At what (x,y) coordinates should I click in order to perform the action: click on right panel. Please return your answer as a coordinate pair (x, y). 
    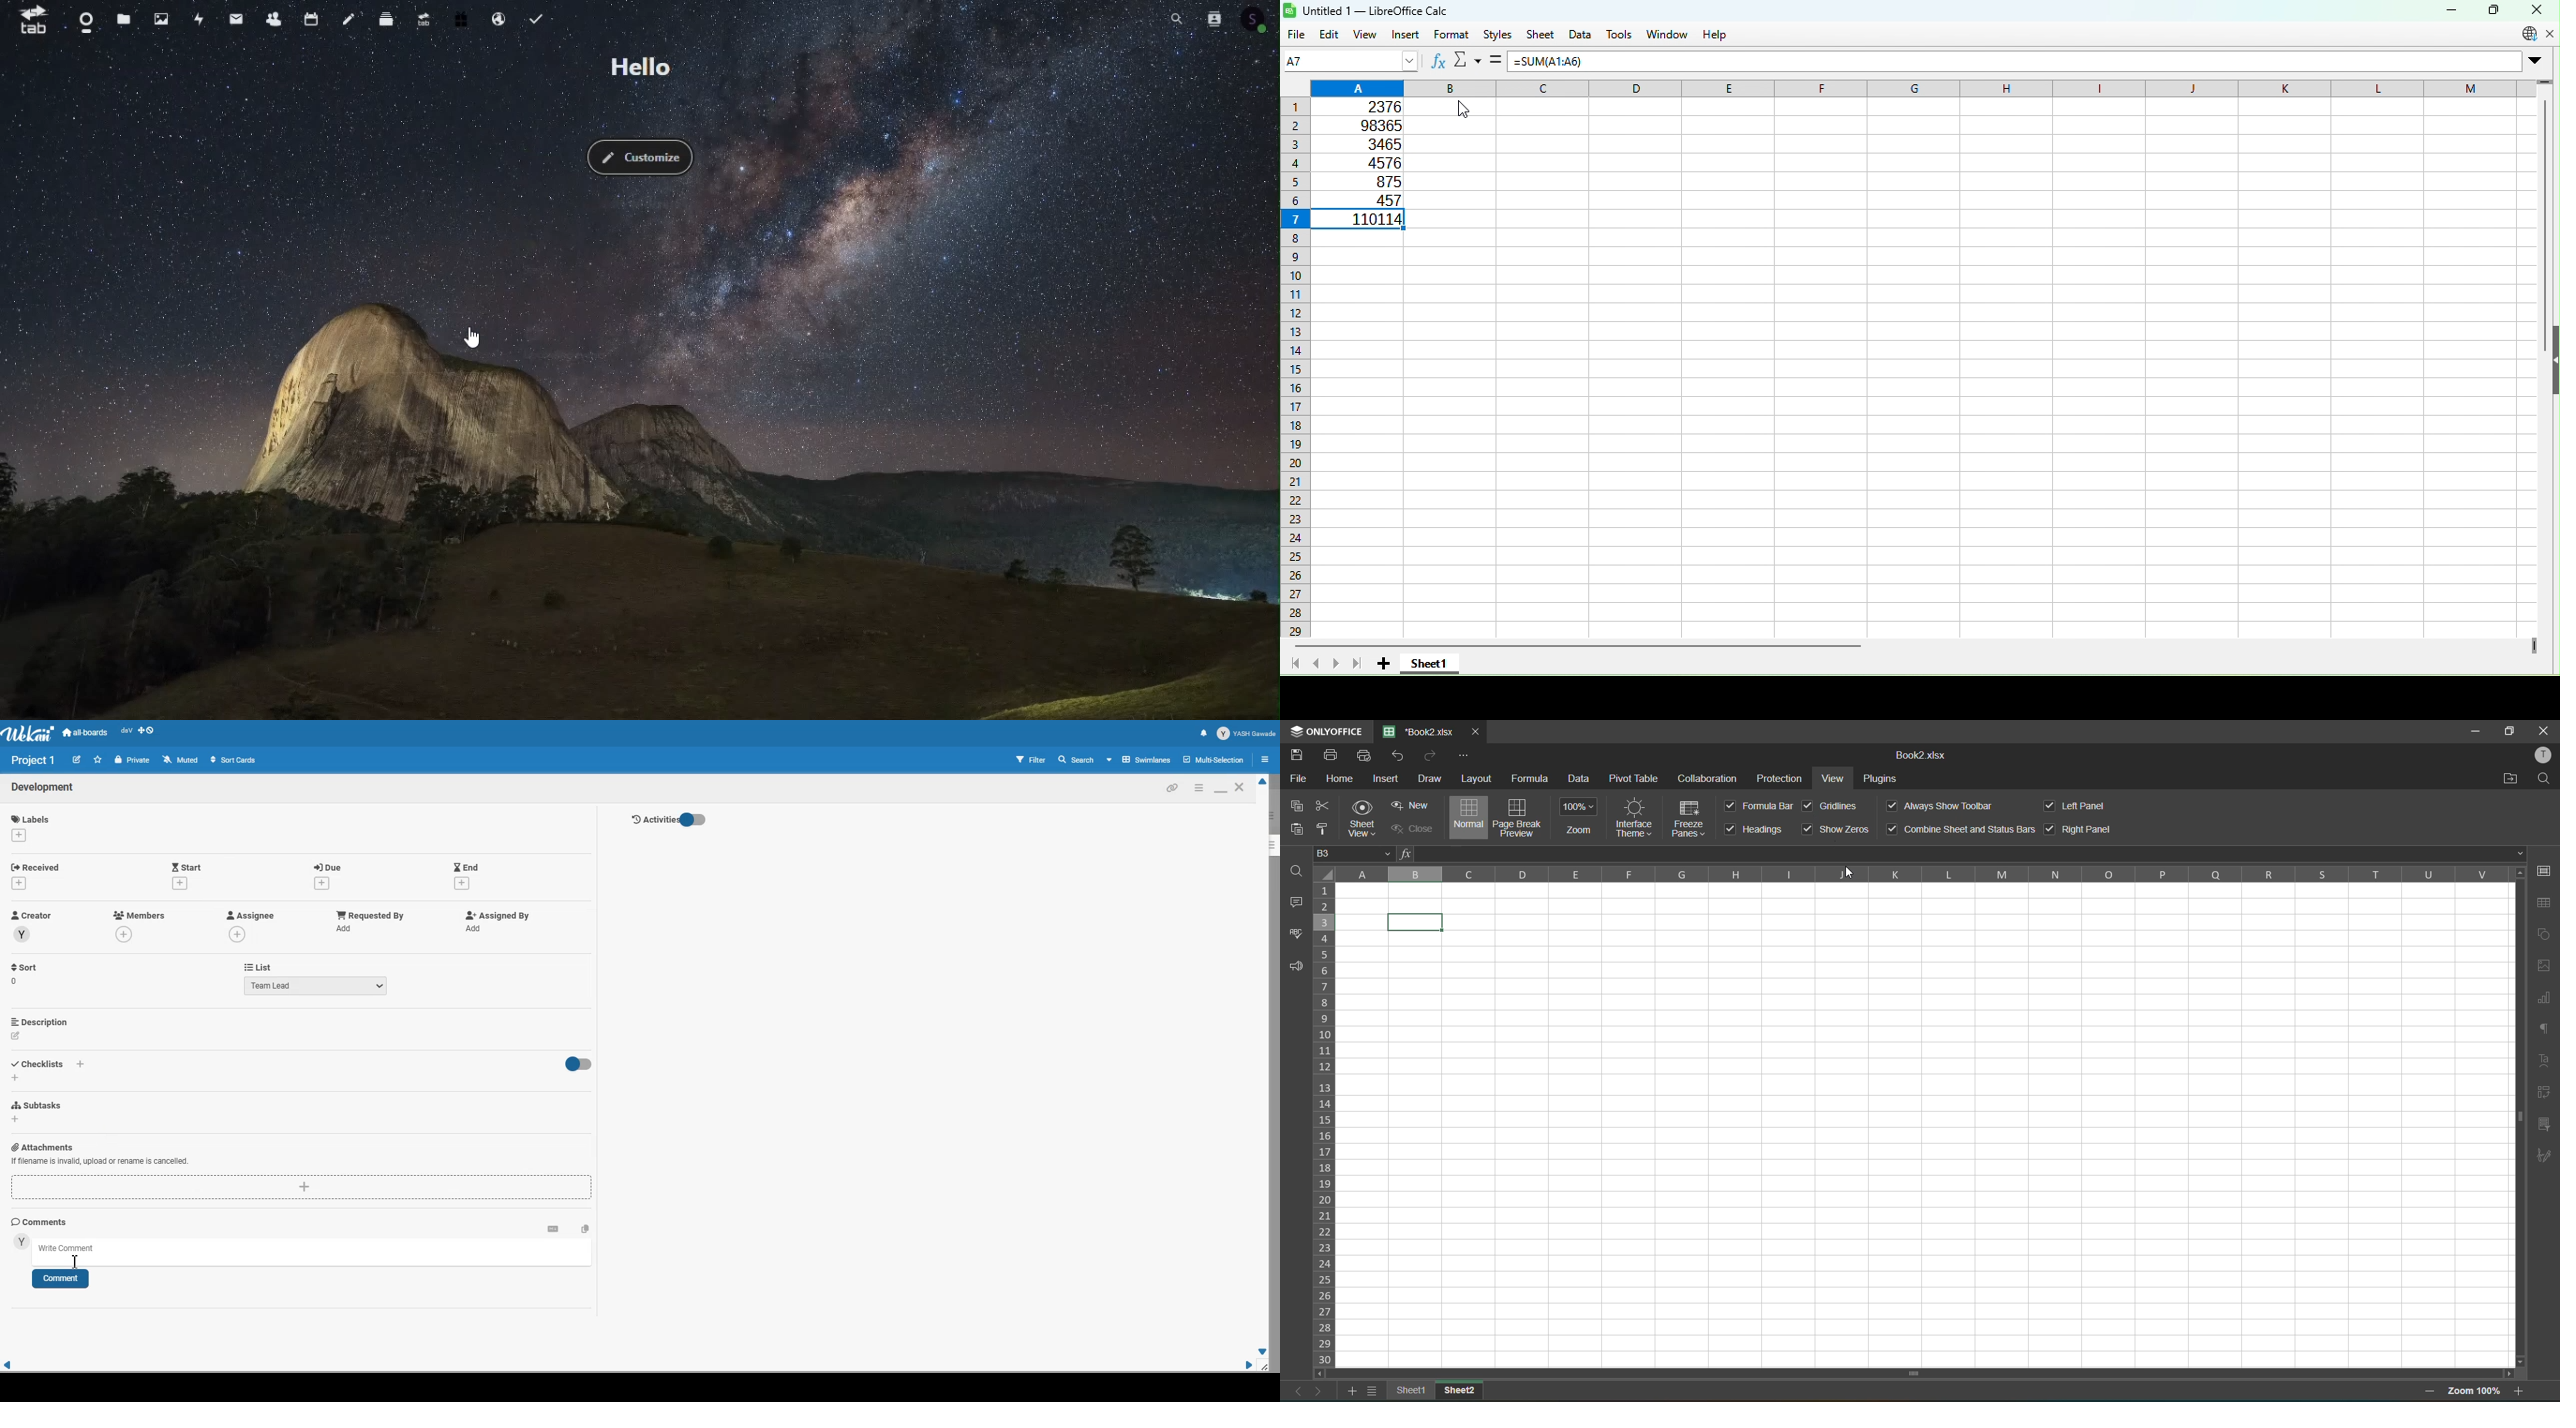
    Looking at the image, I should click on (2078, 830).